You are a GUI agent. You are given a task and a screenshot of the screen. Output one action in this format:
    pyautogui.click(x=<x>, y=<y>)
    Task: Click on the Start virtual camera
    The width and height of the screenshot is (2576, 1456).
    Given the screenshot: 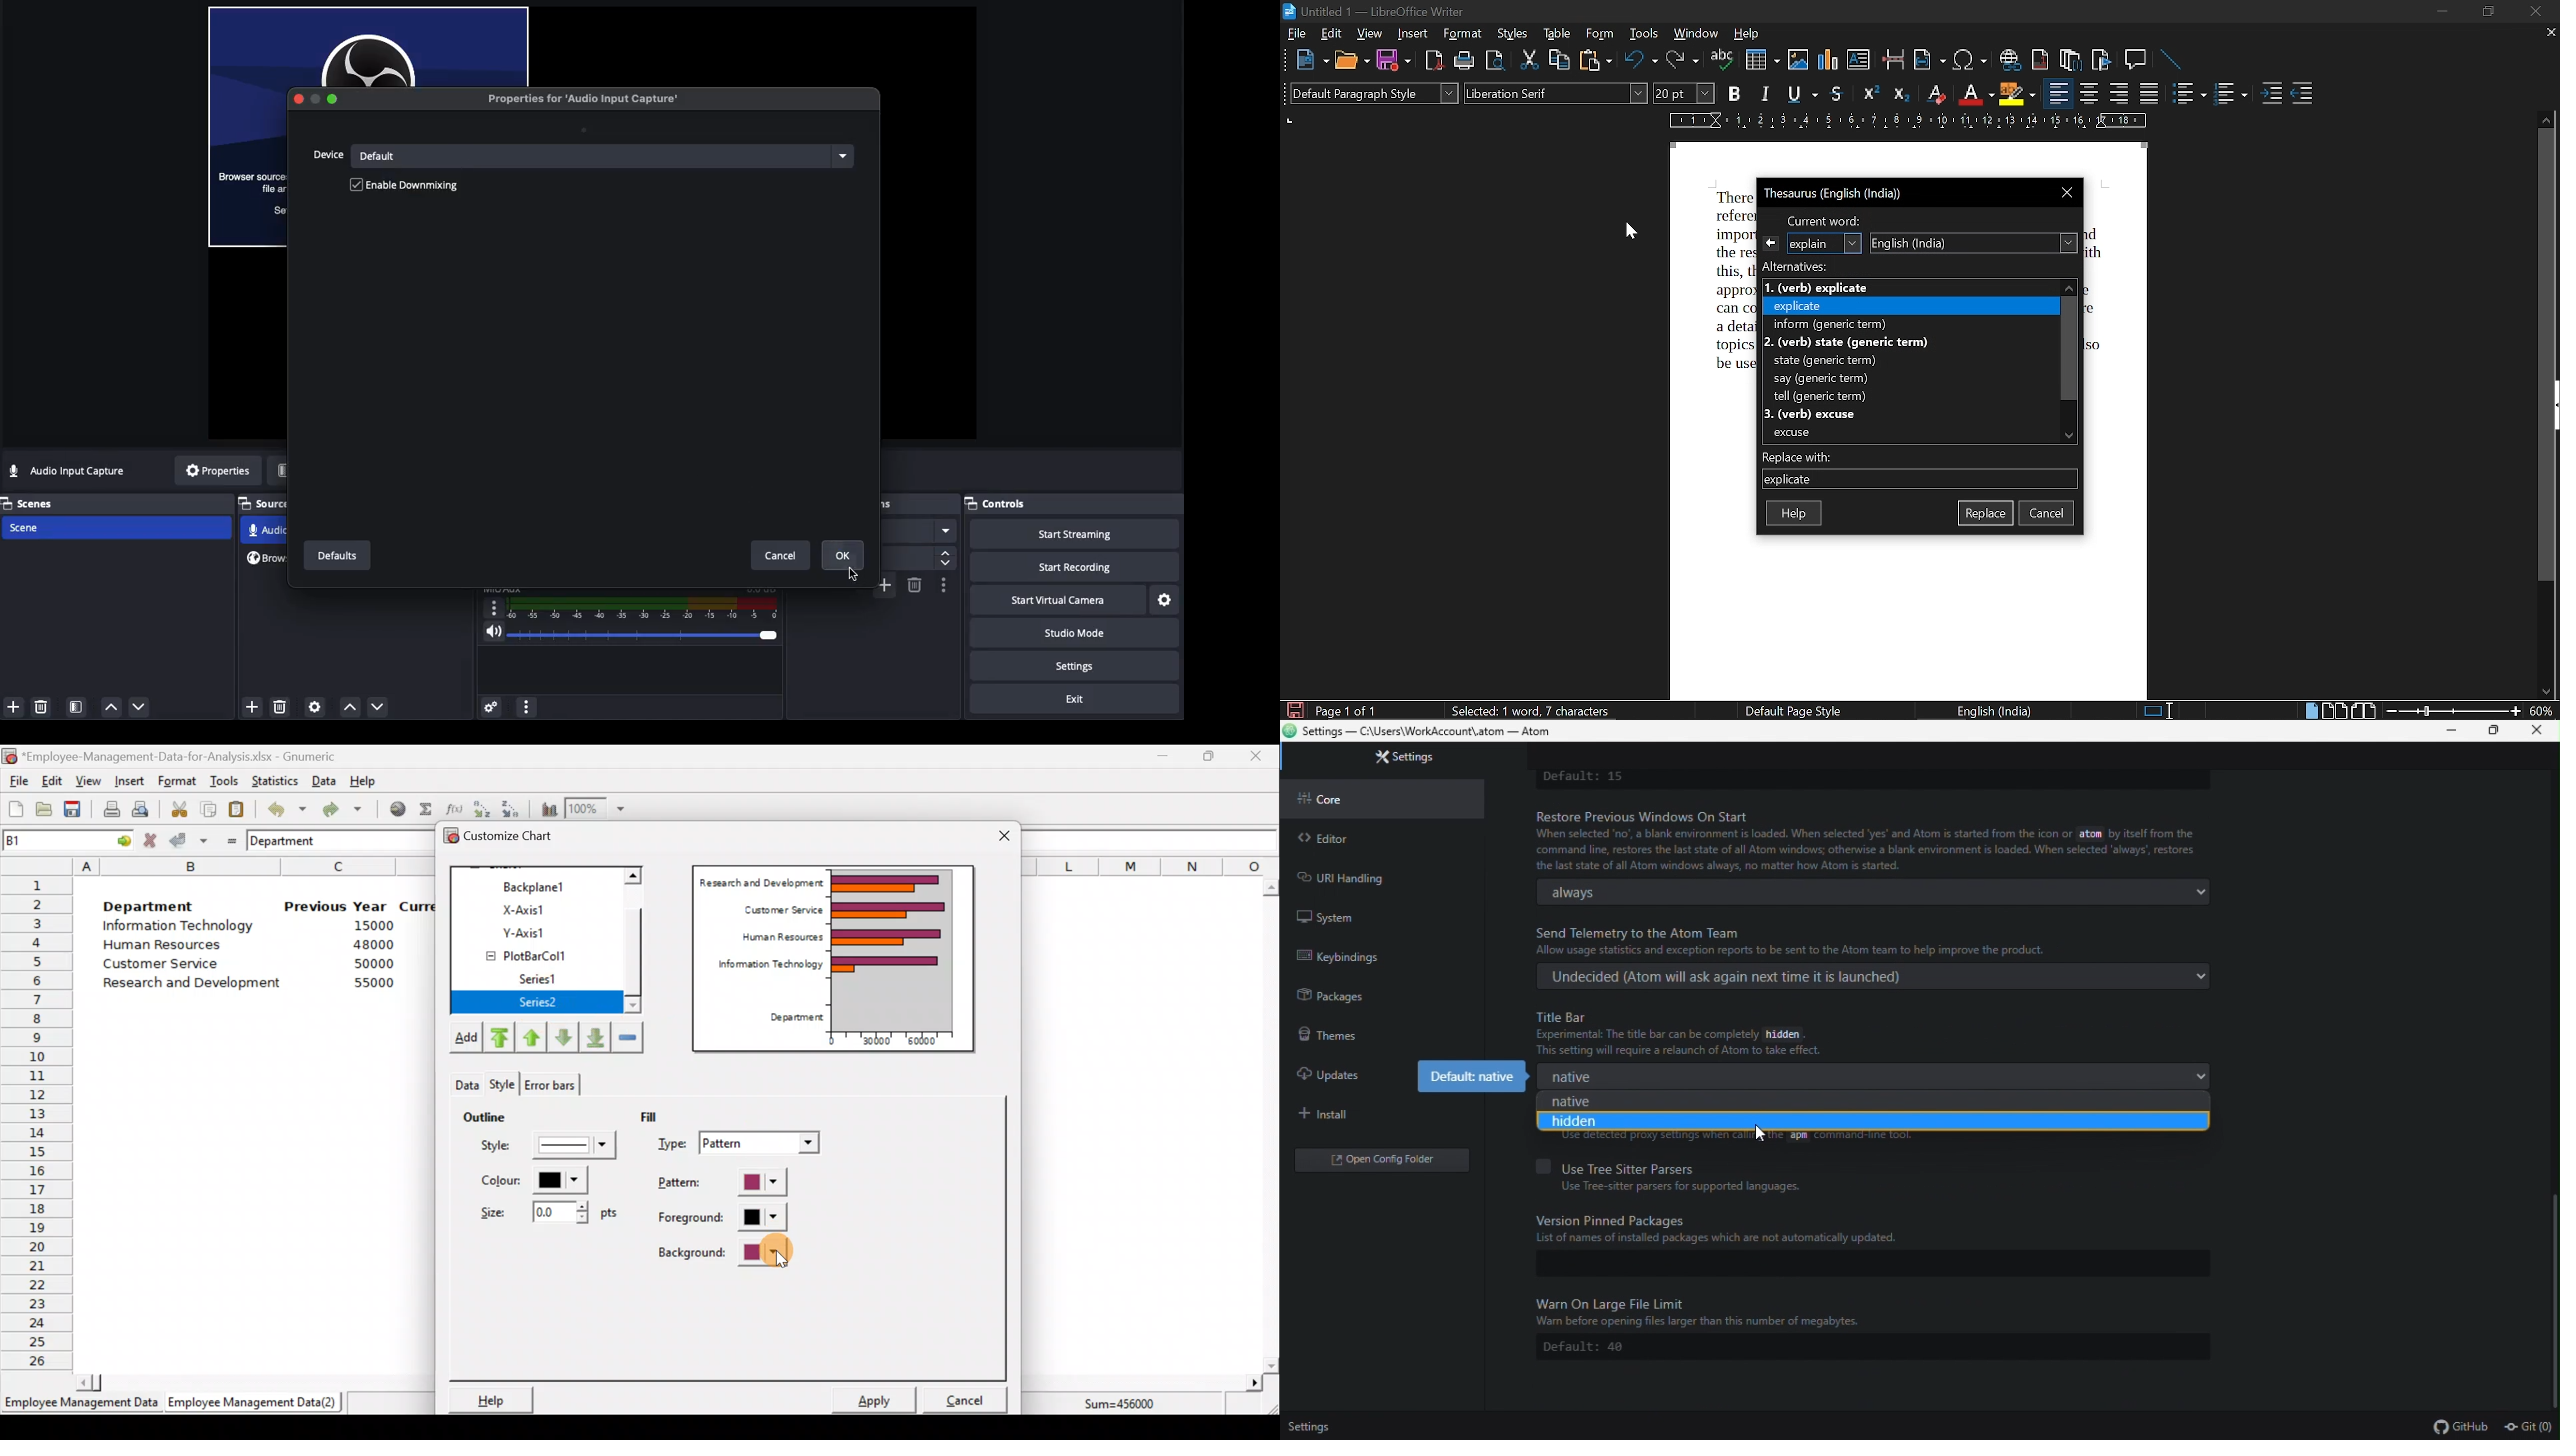 What is the action you would take?
    pyautogui.click(x=1054, y=601)
    